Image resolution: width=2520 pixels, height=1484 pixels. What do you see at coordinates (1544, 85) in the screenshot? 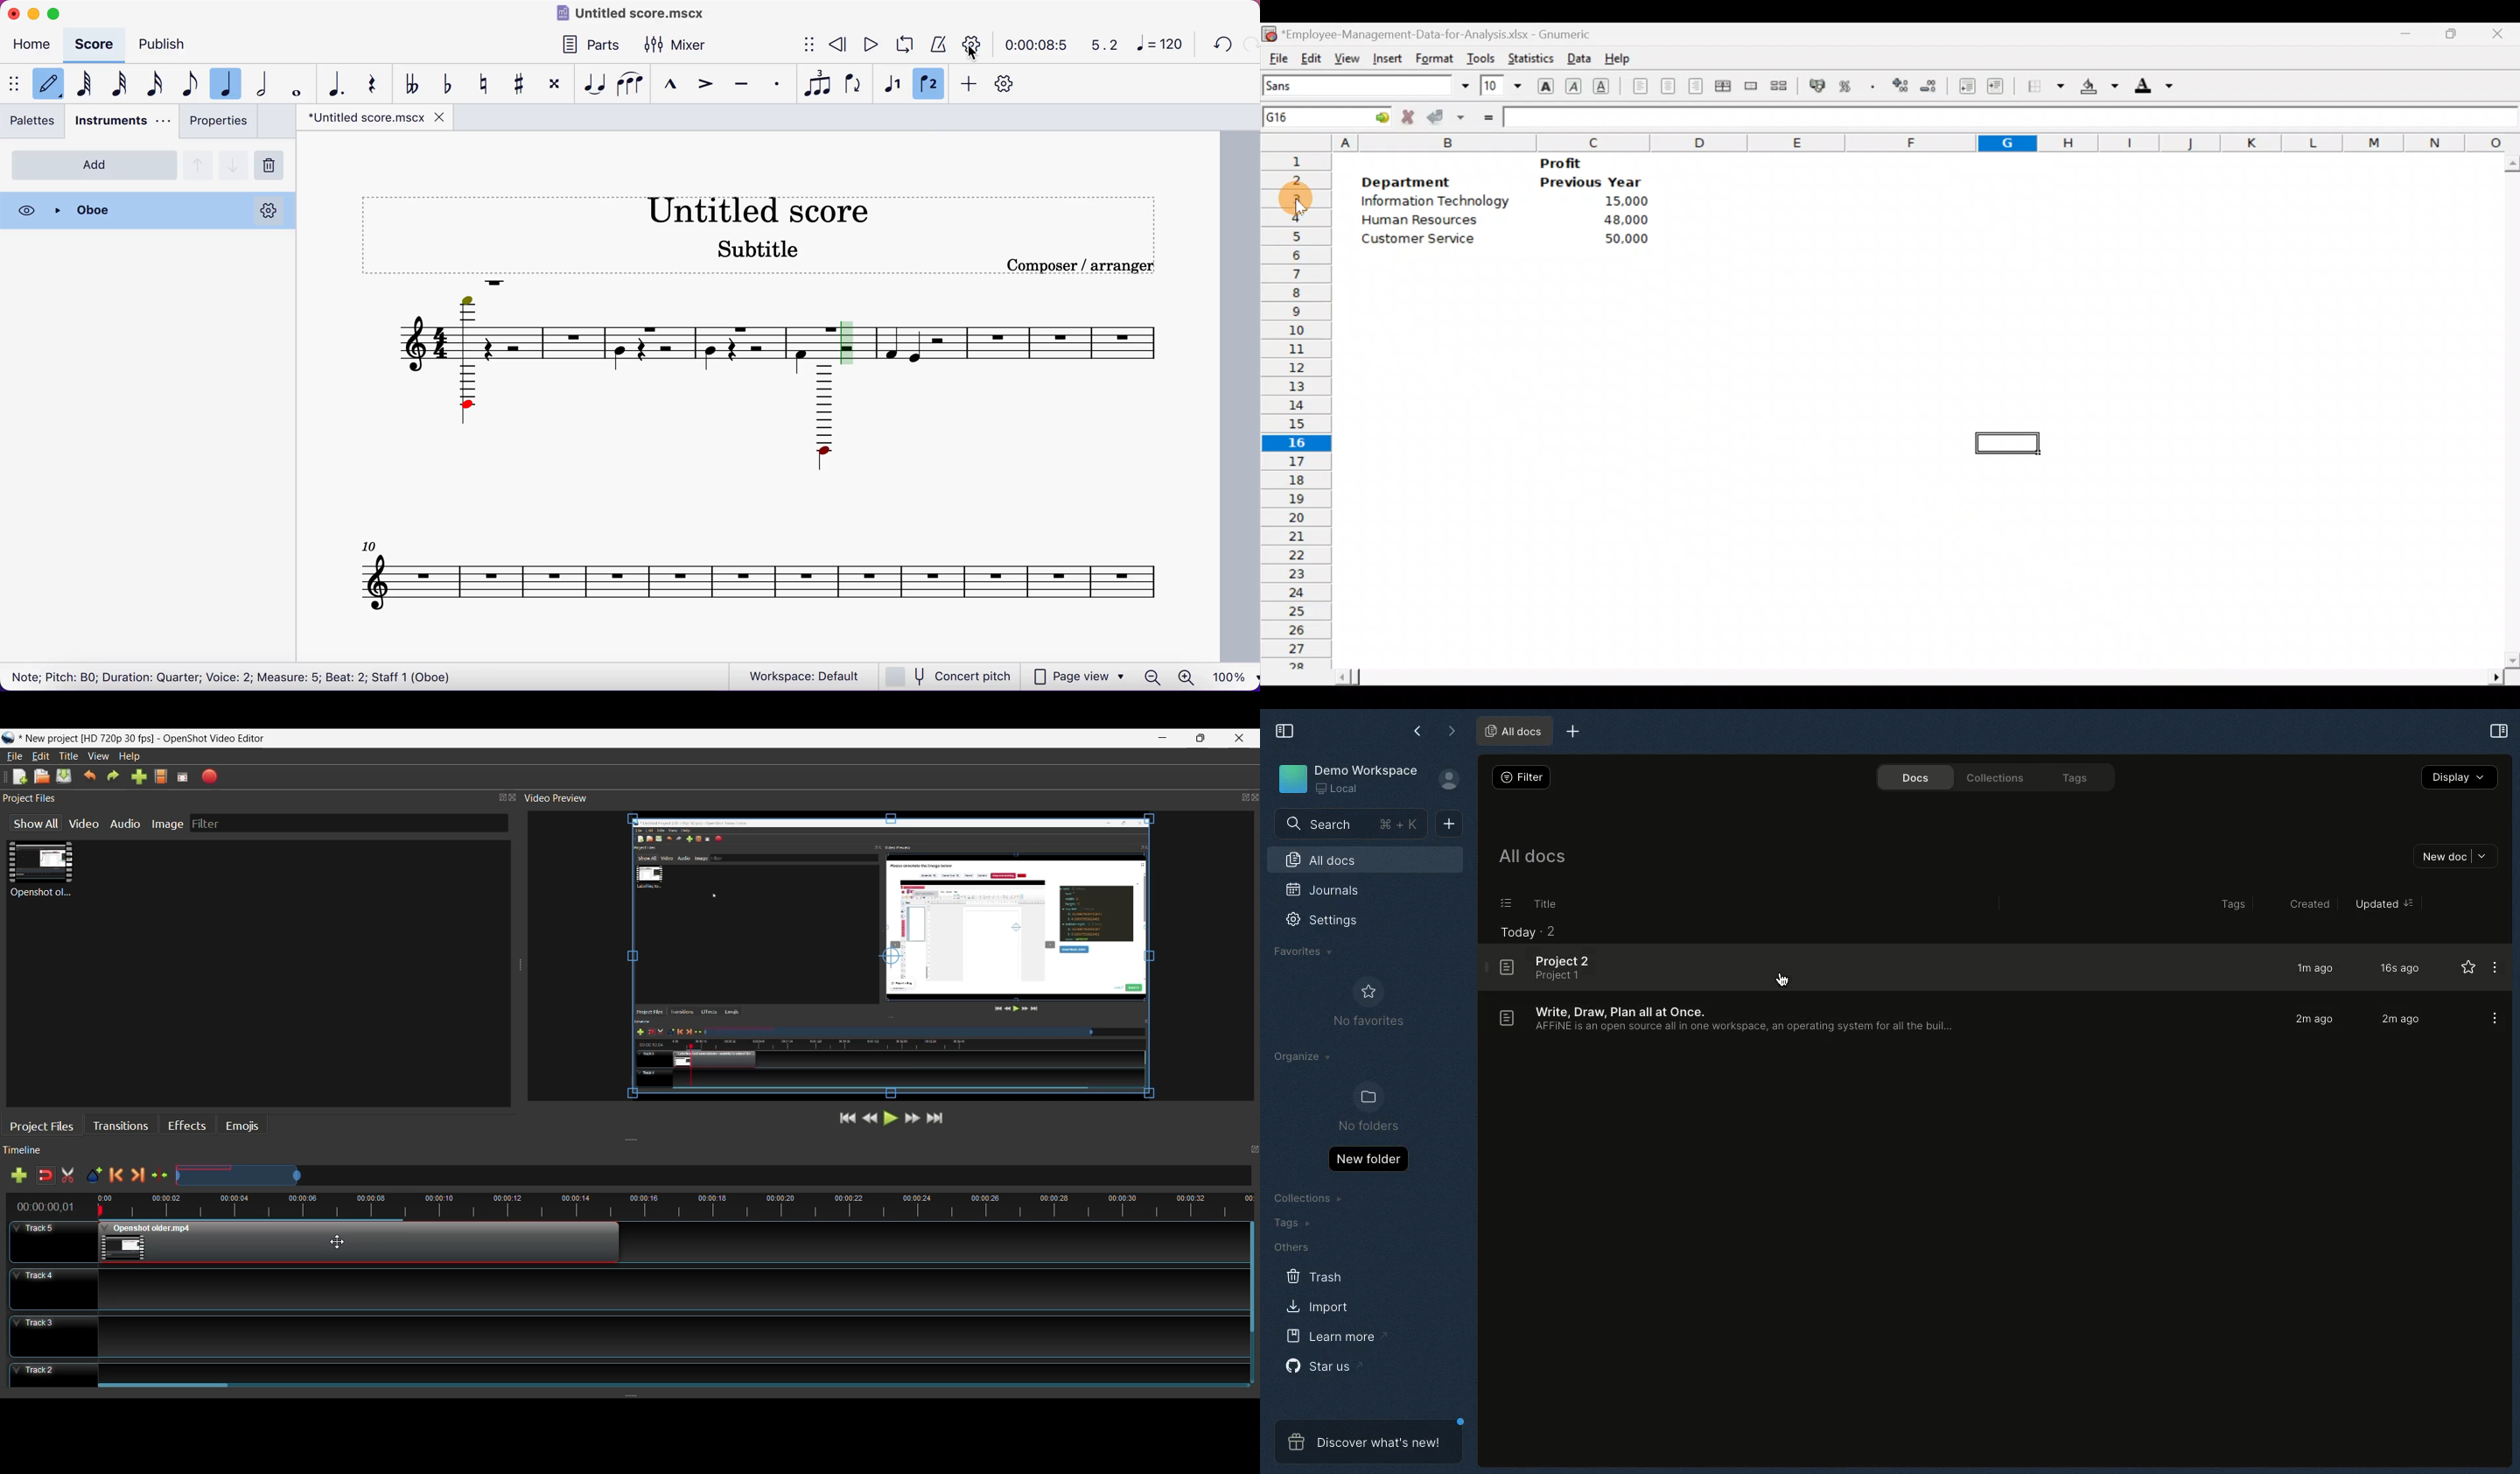
I see `Bold` at bounding box center [1544, 85].